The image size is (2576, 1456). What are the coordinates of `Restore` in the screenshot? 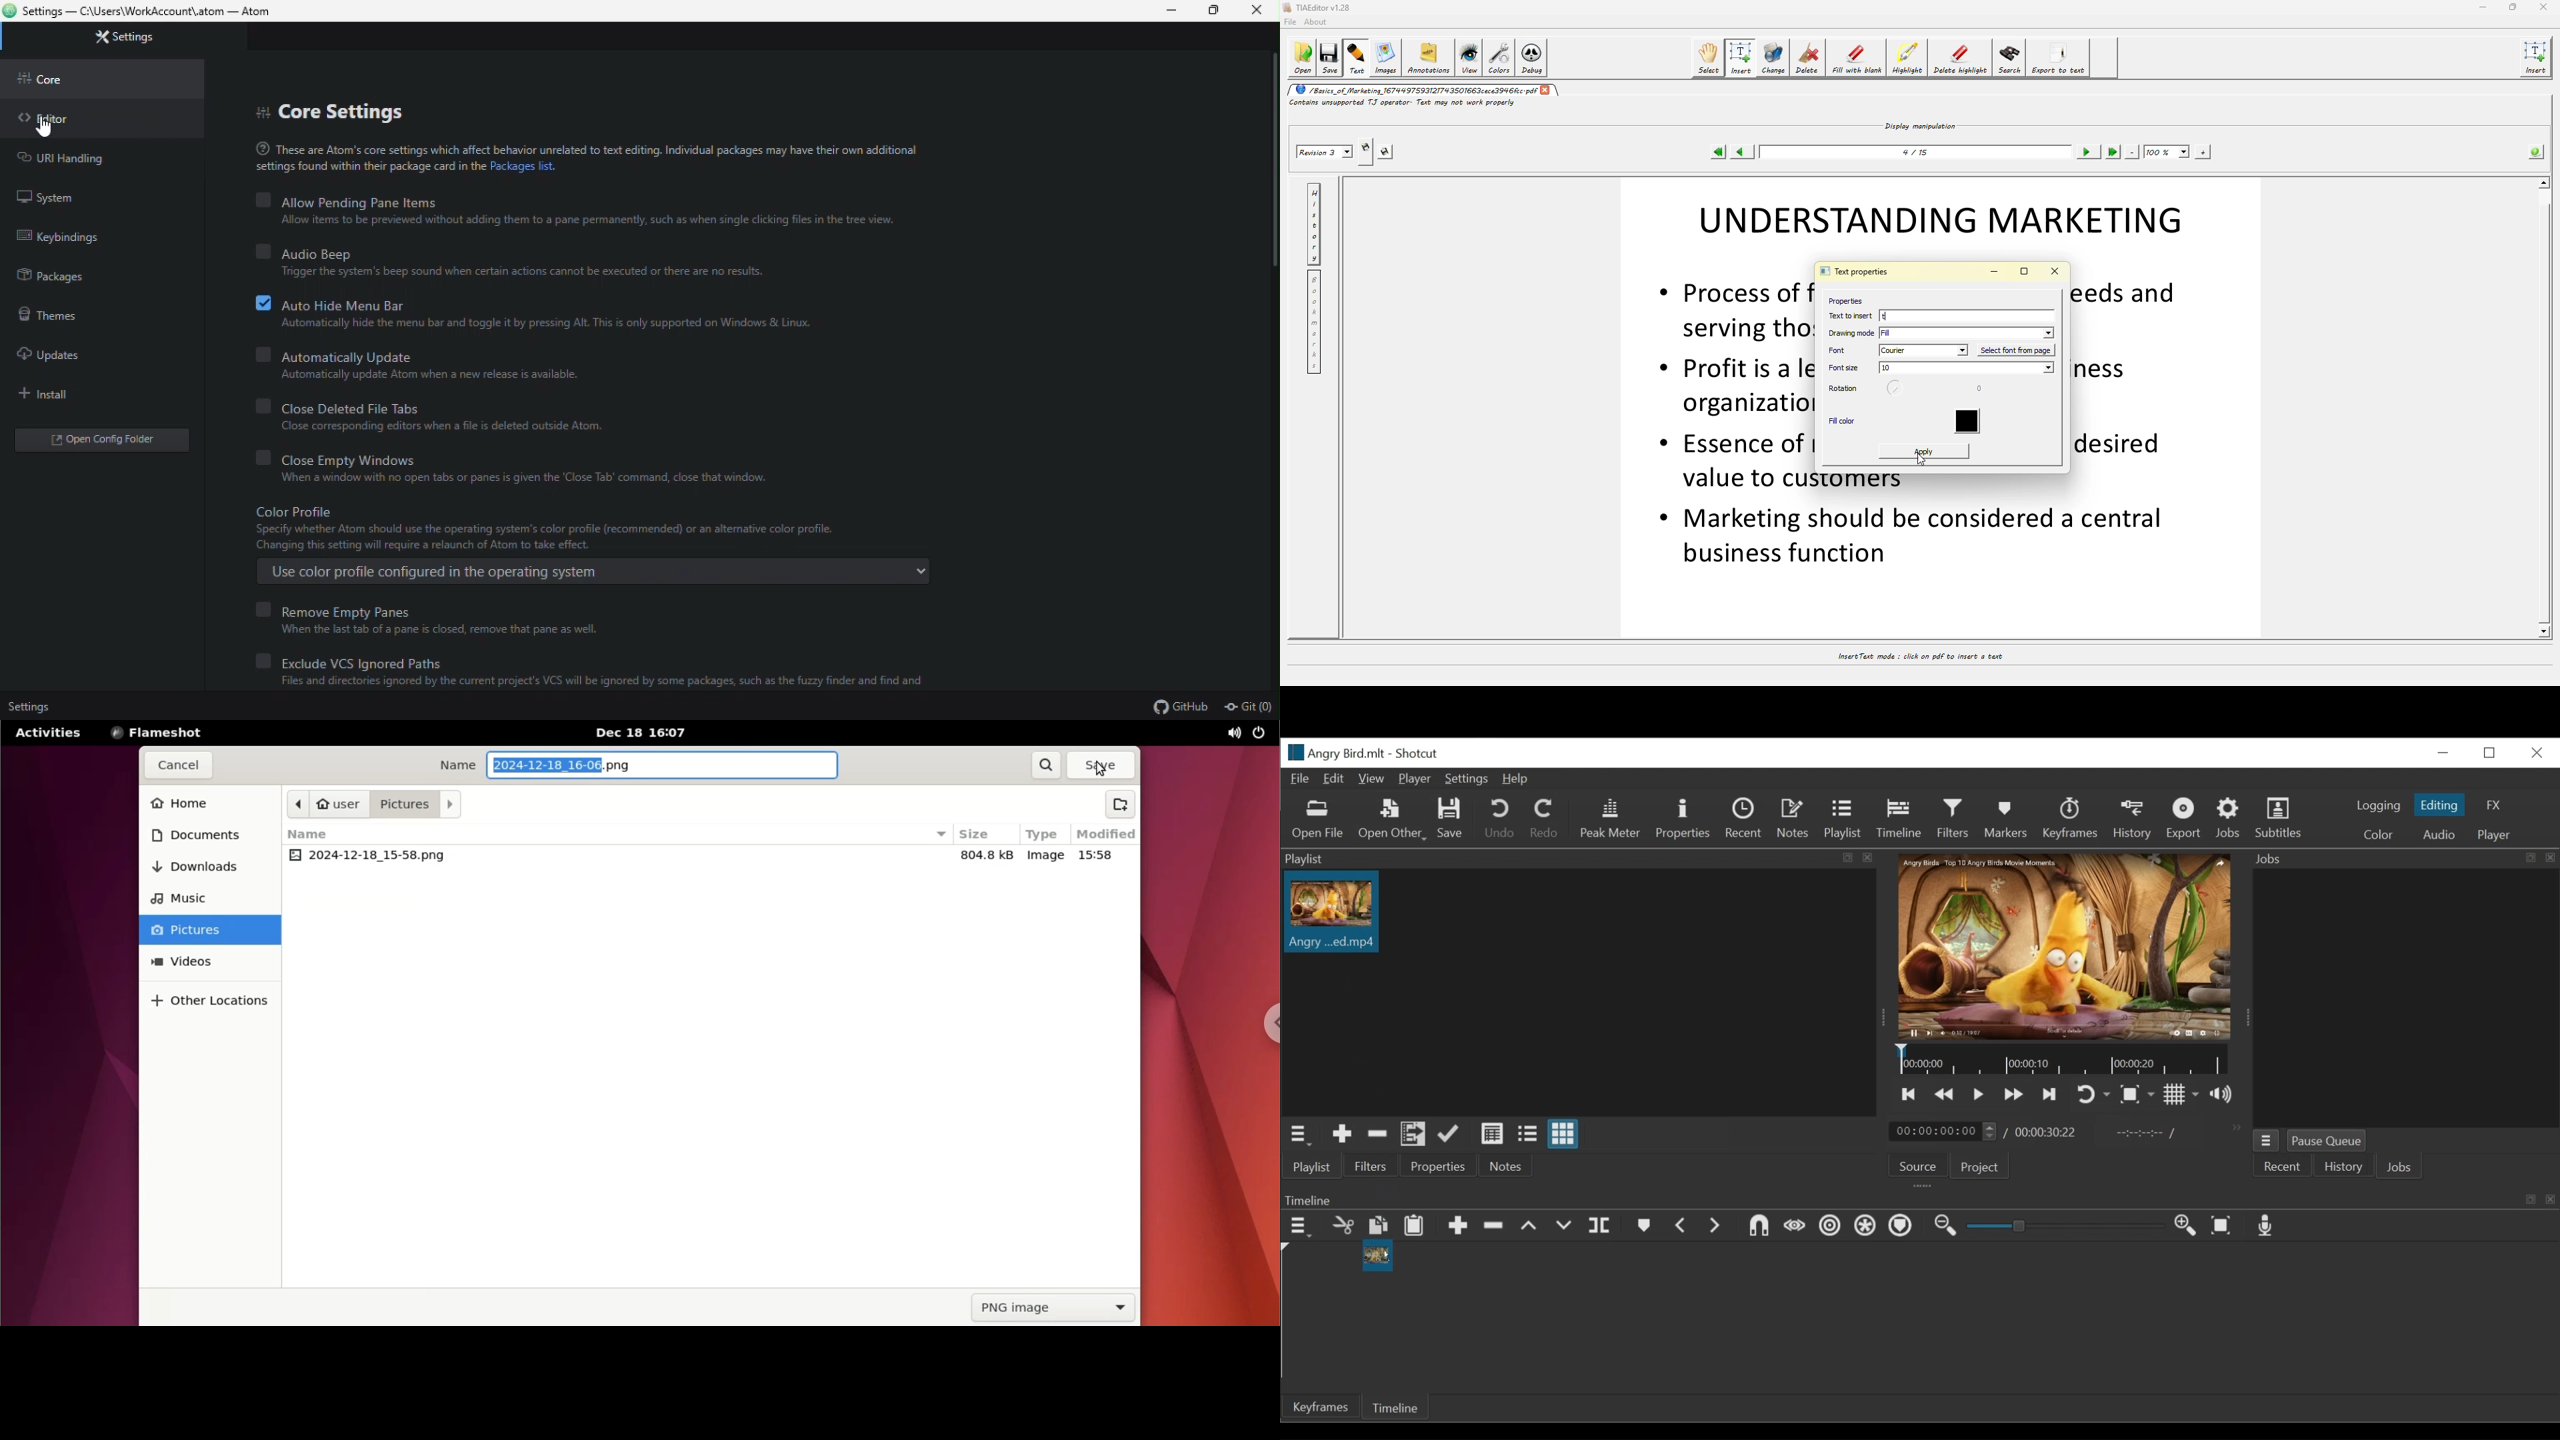 It's located at (2491, 753).